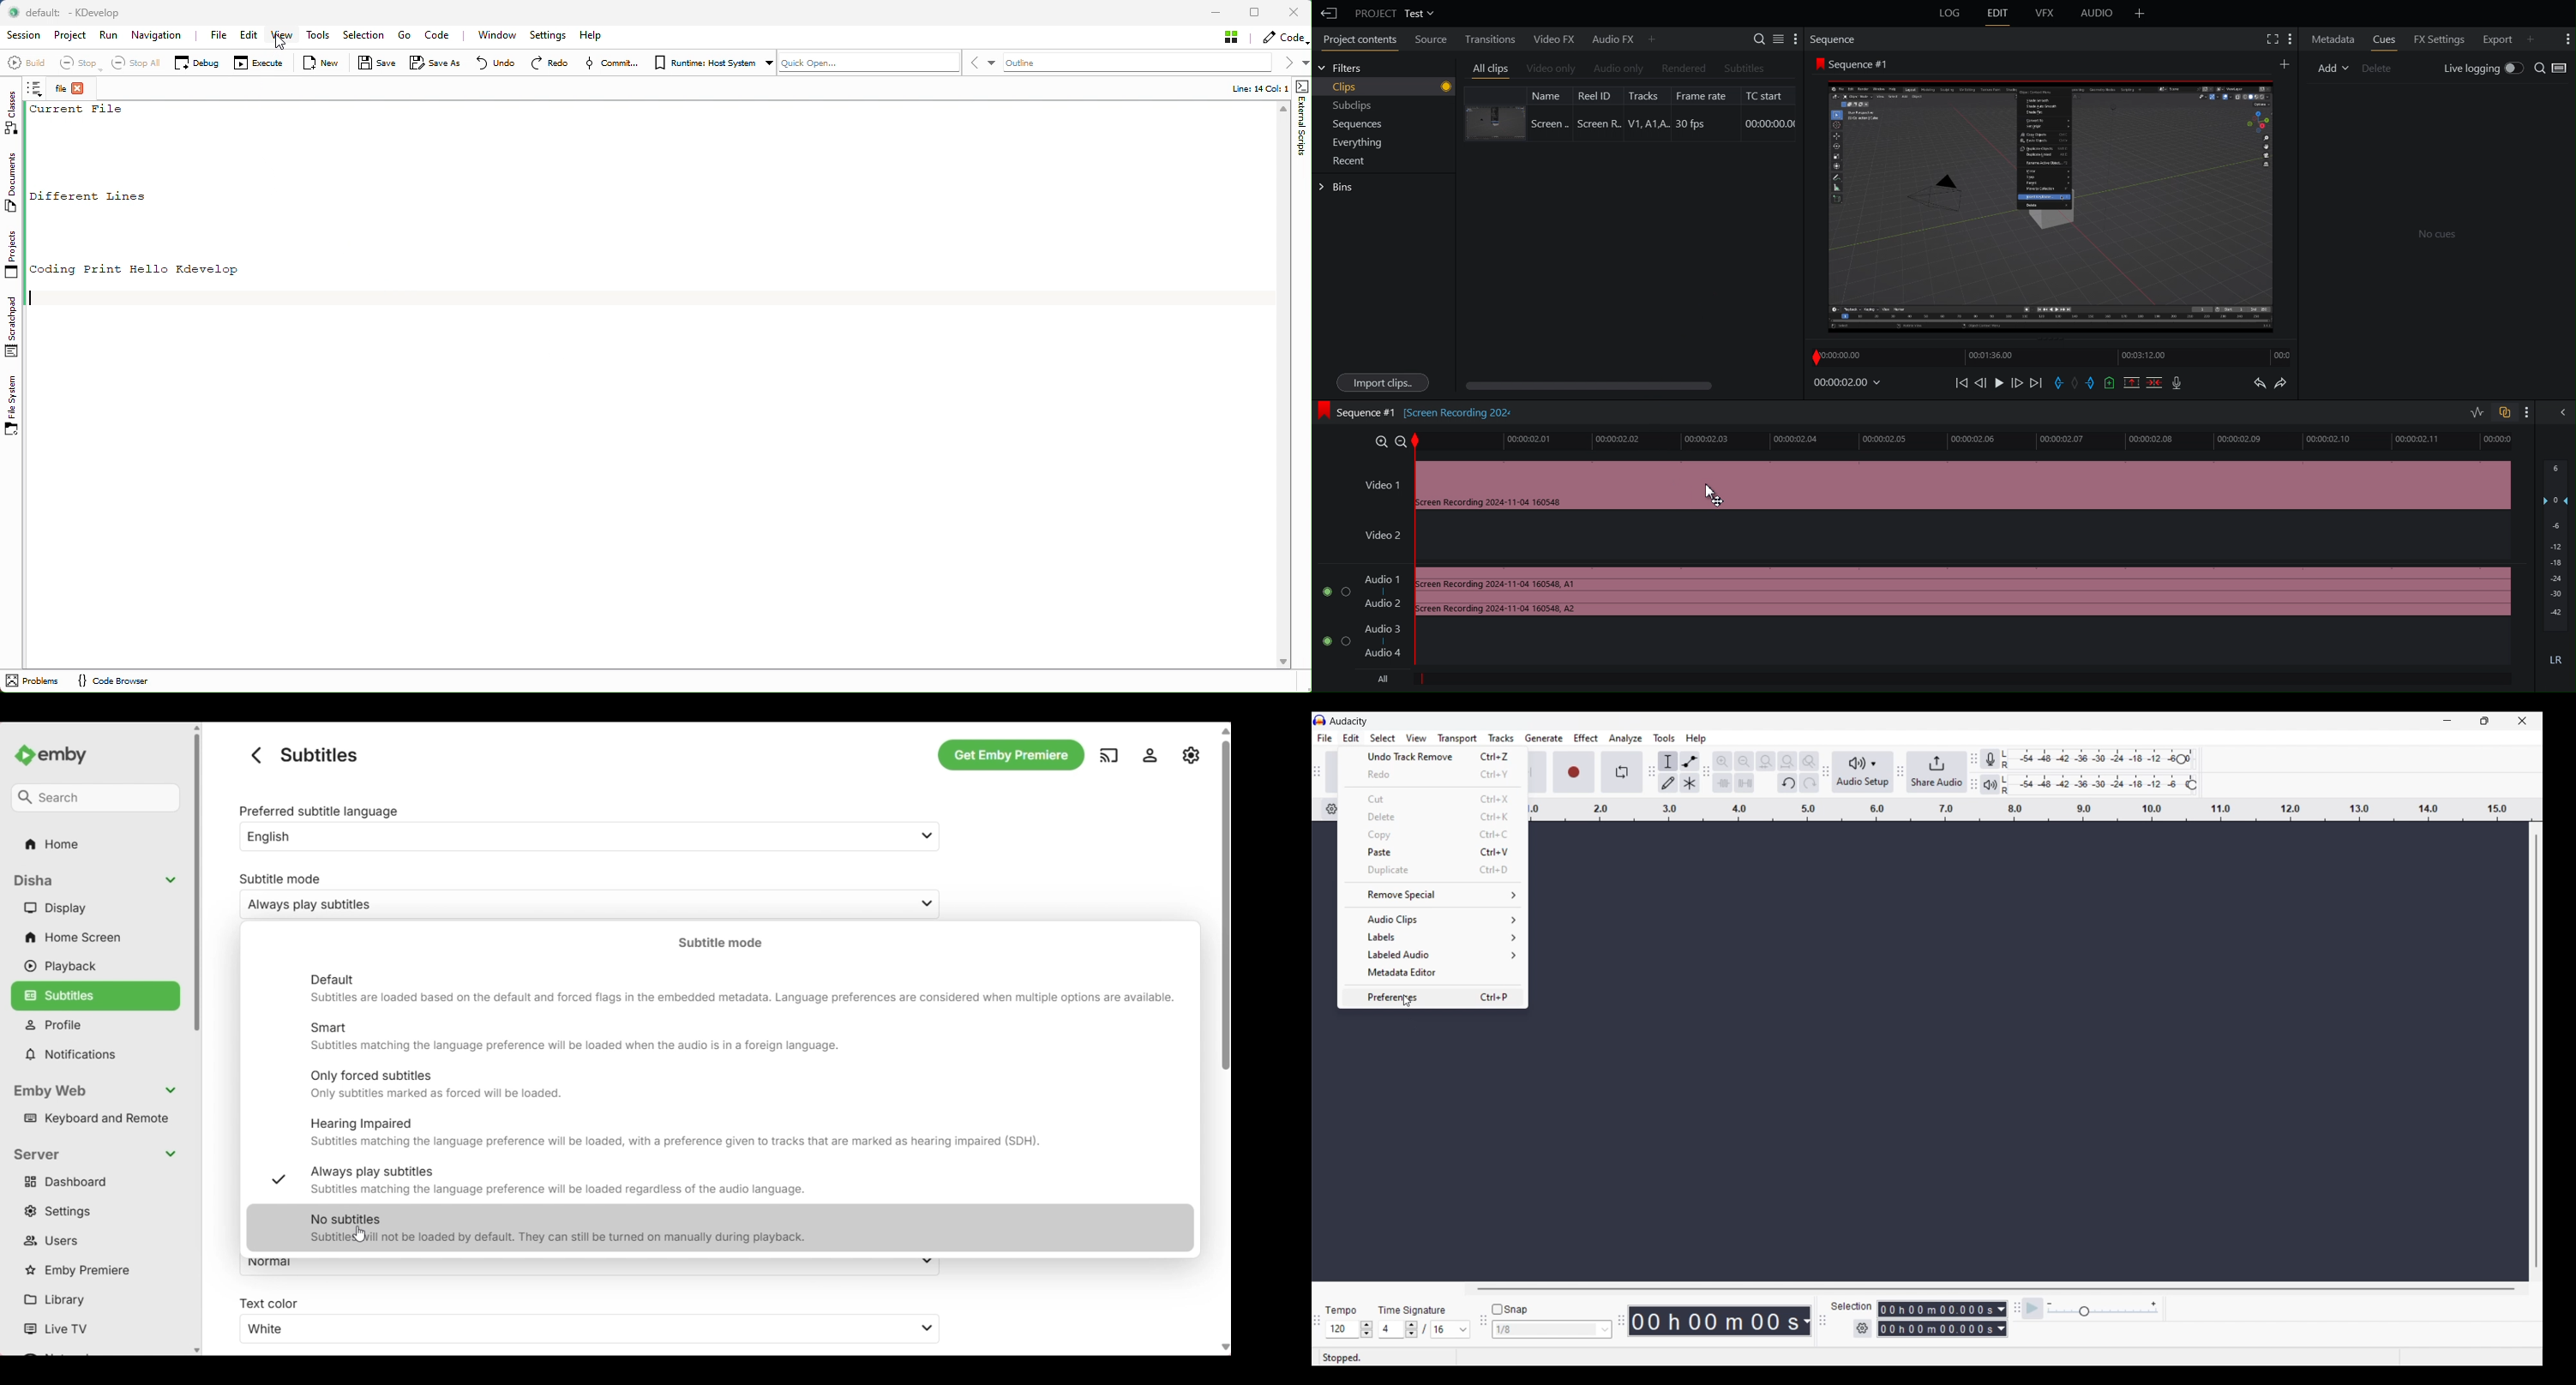 This screenshot has width=2576, height=1400. What do you see at coordinates (1382, 736) in the screenshot?
I see `Select menu` at bounding box center [1382, 736].